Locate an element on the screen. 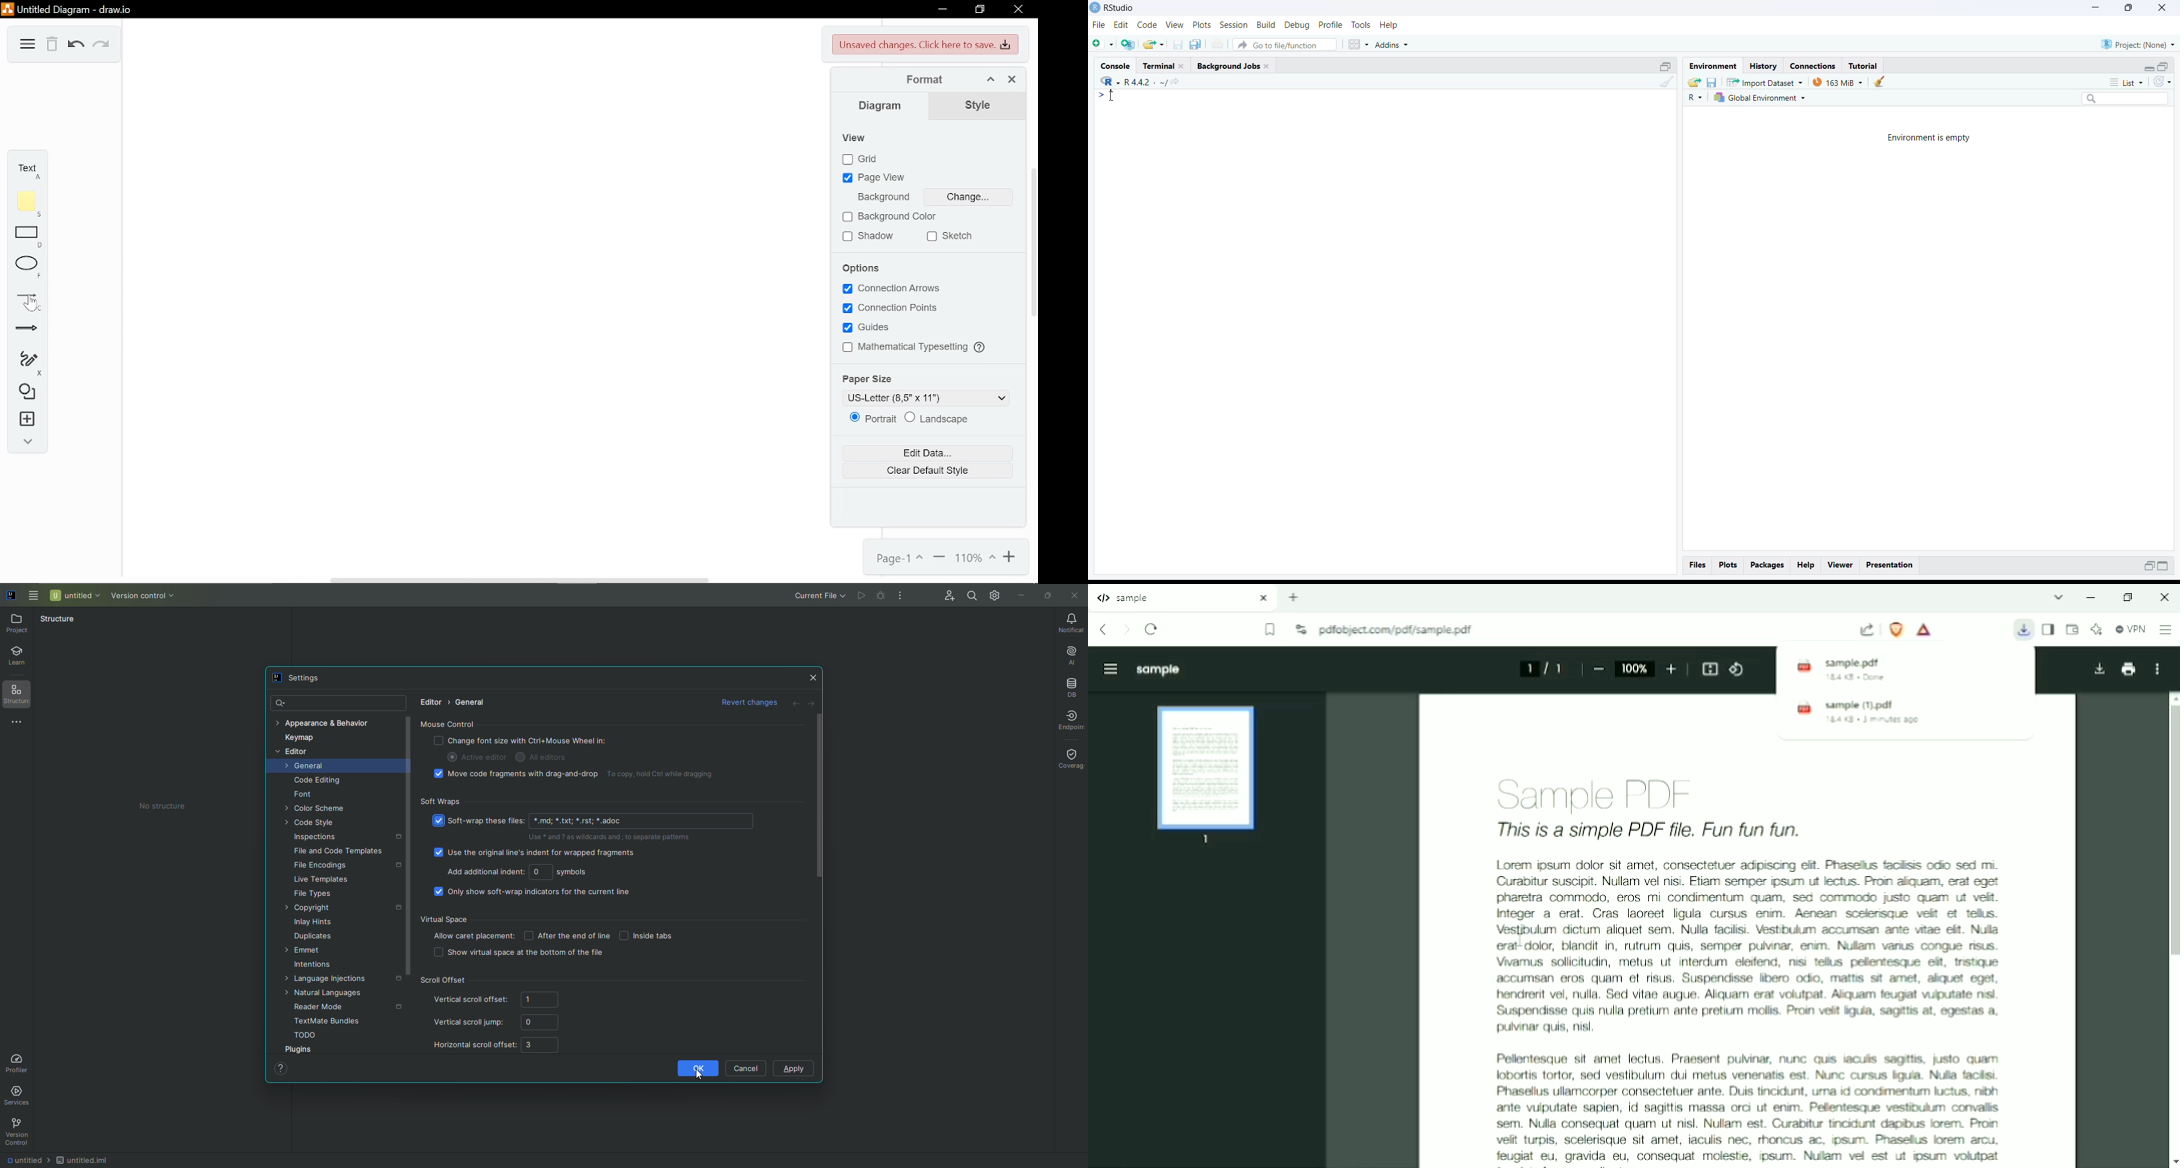 The height and width of the screenshot is (1176, 2184). Tutorial is located at coordinates (1863, 66).